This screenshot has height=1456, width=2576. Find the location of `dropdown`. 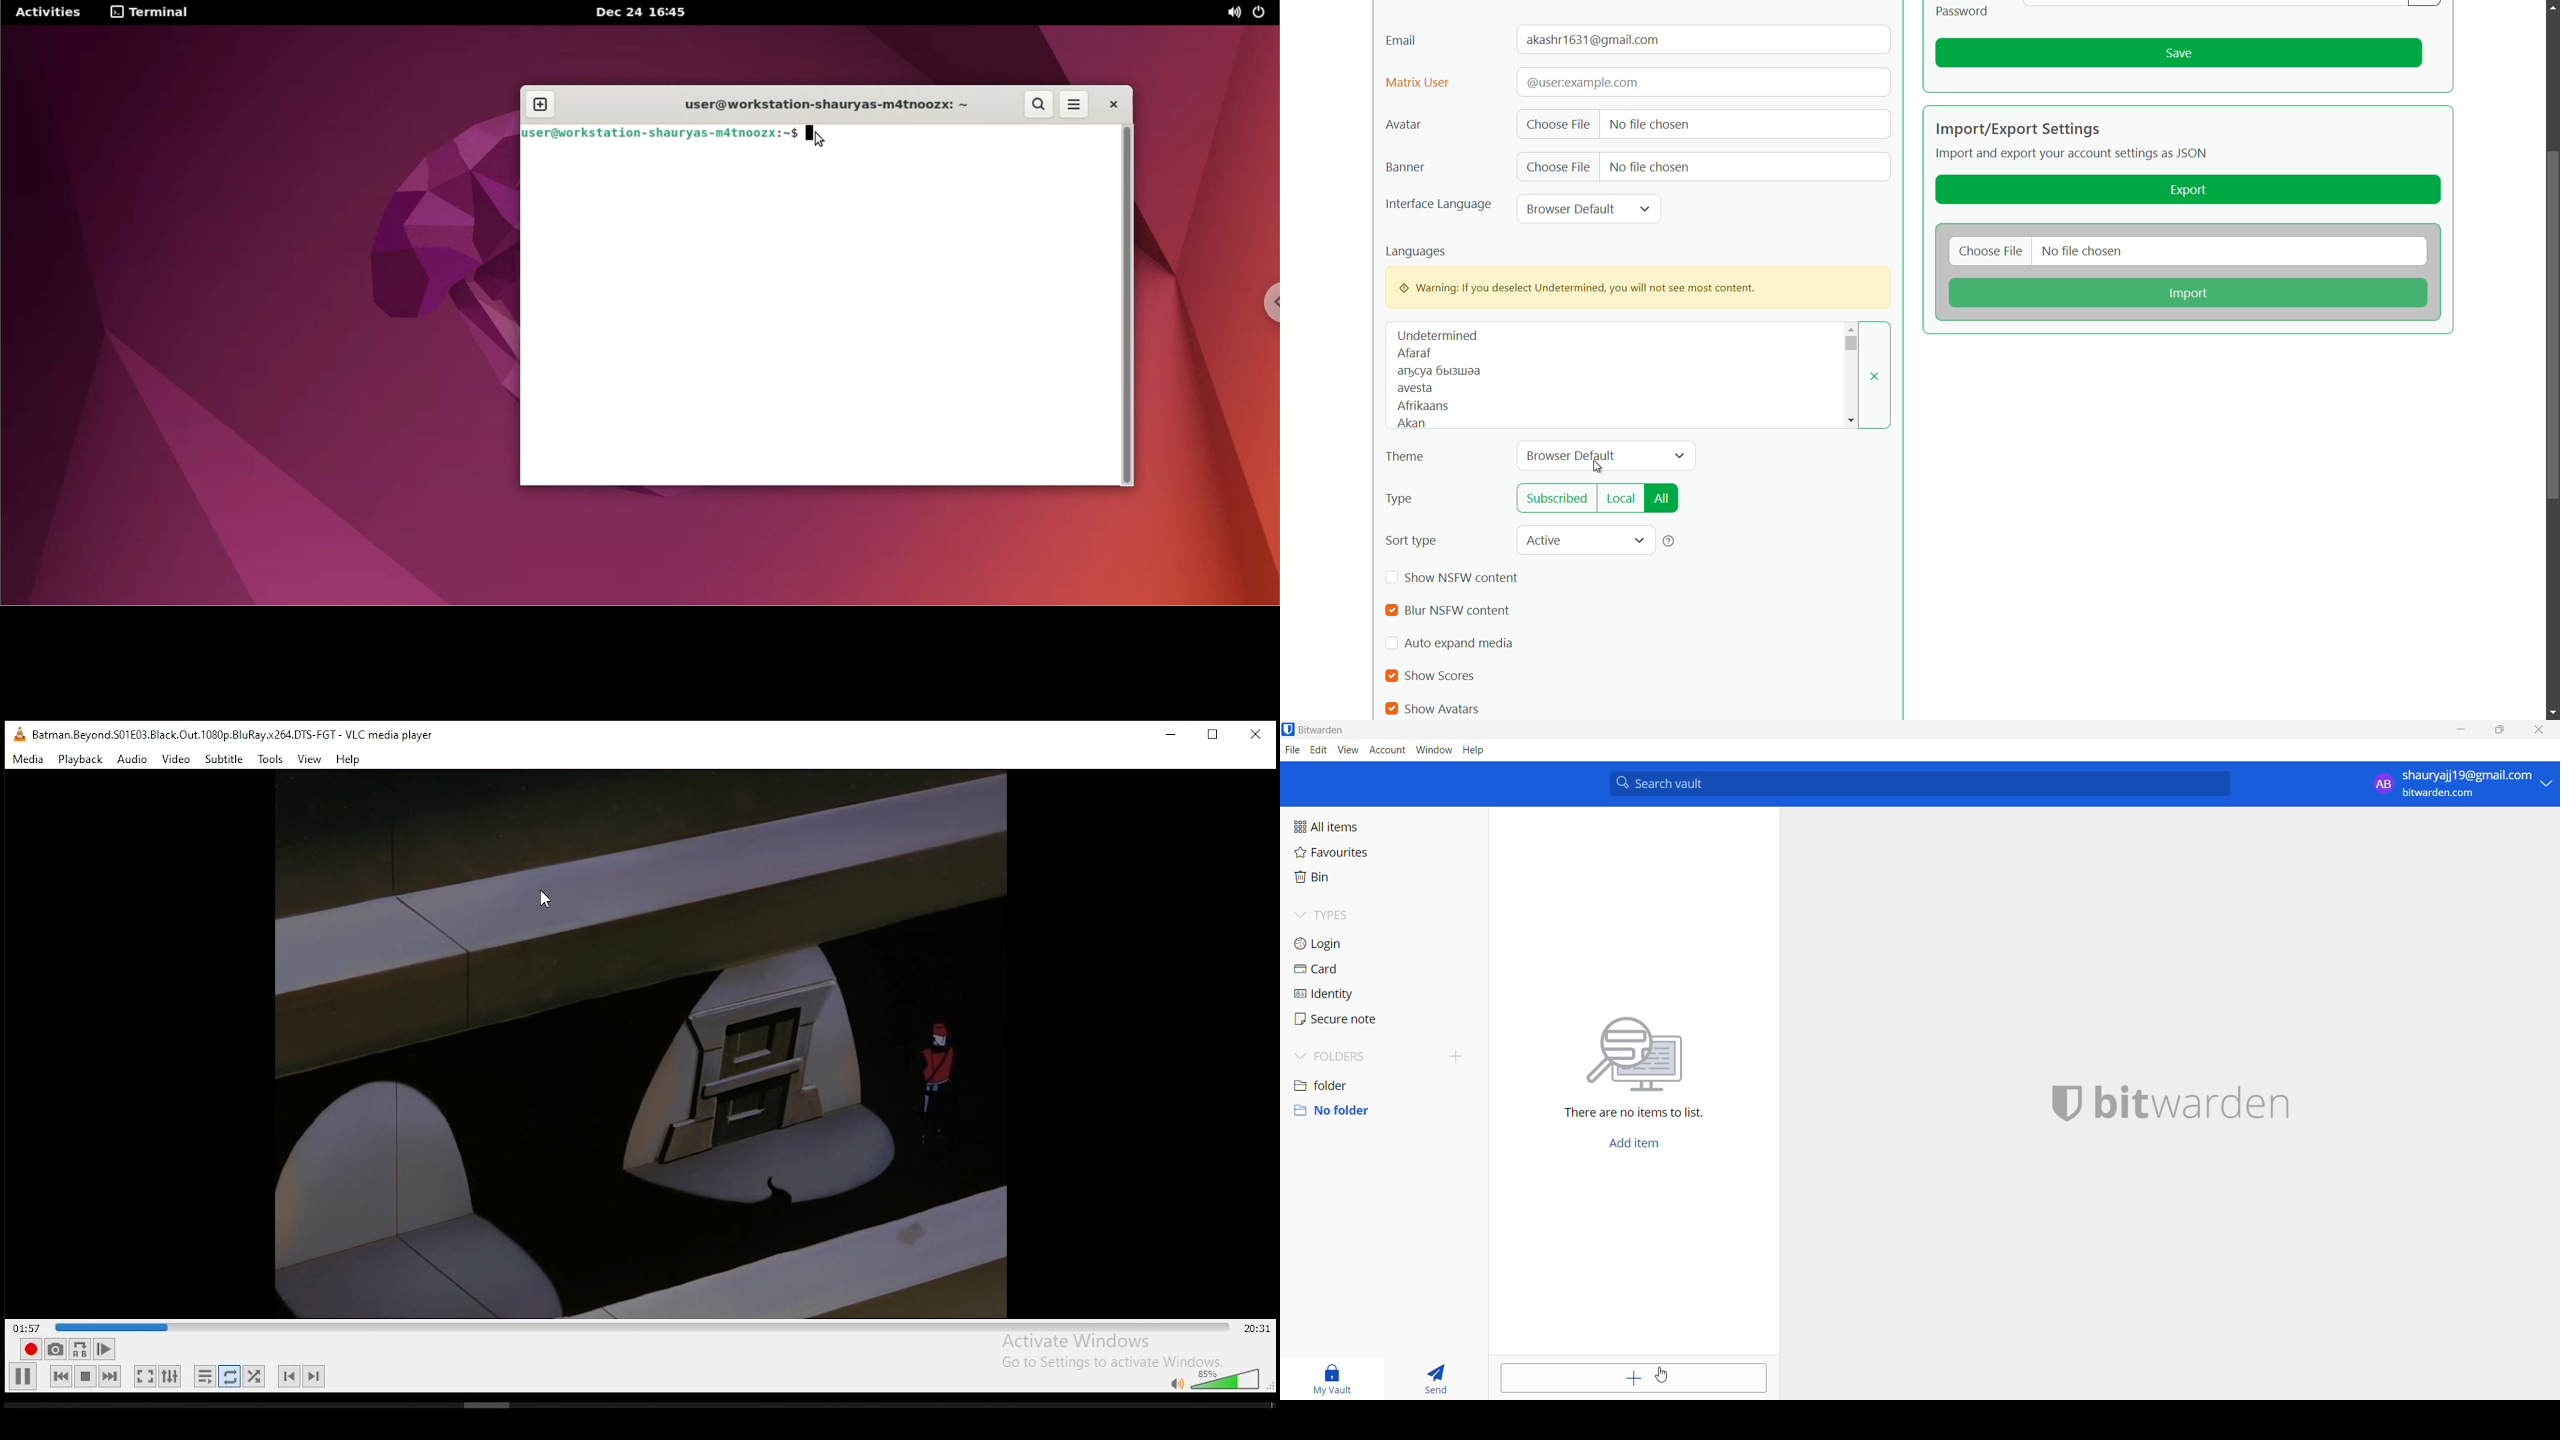

dropdown is located at coordinates (1645, 209).